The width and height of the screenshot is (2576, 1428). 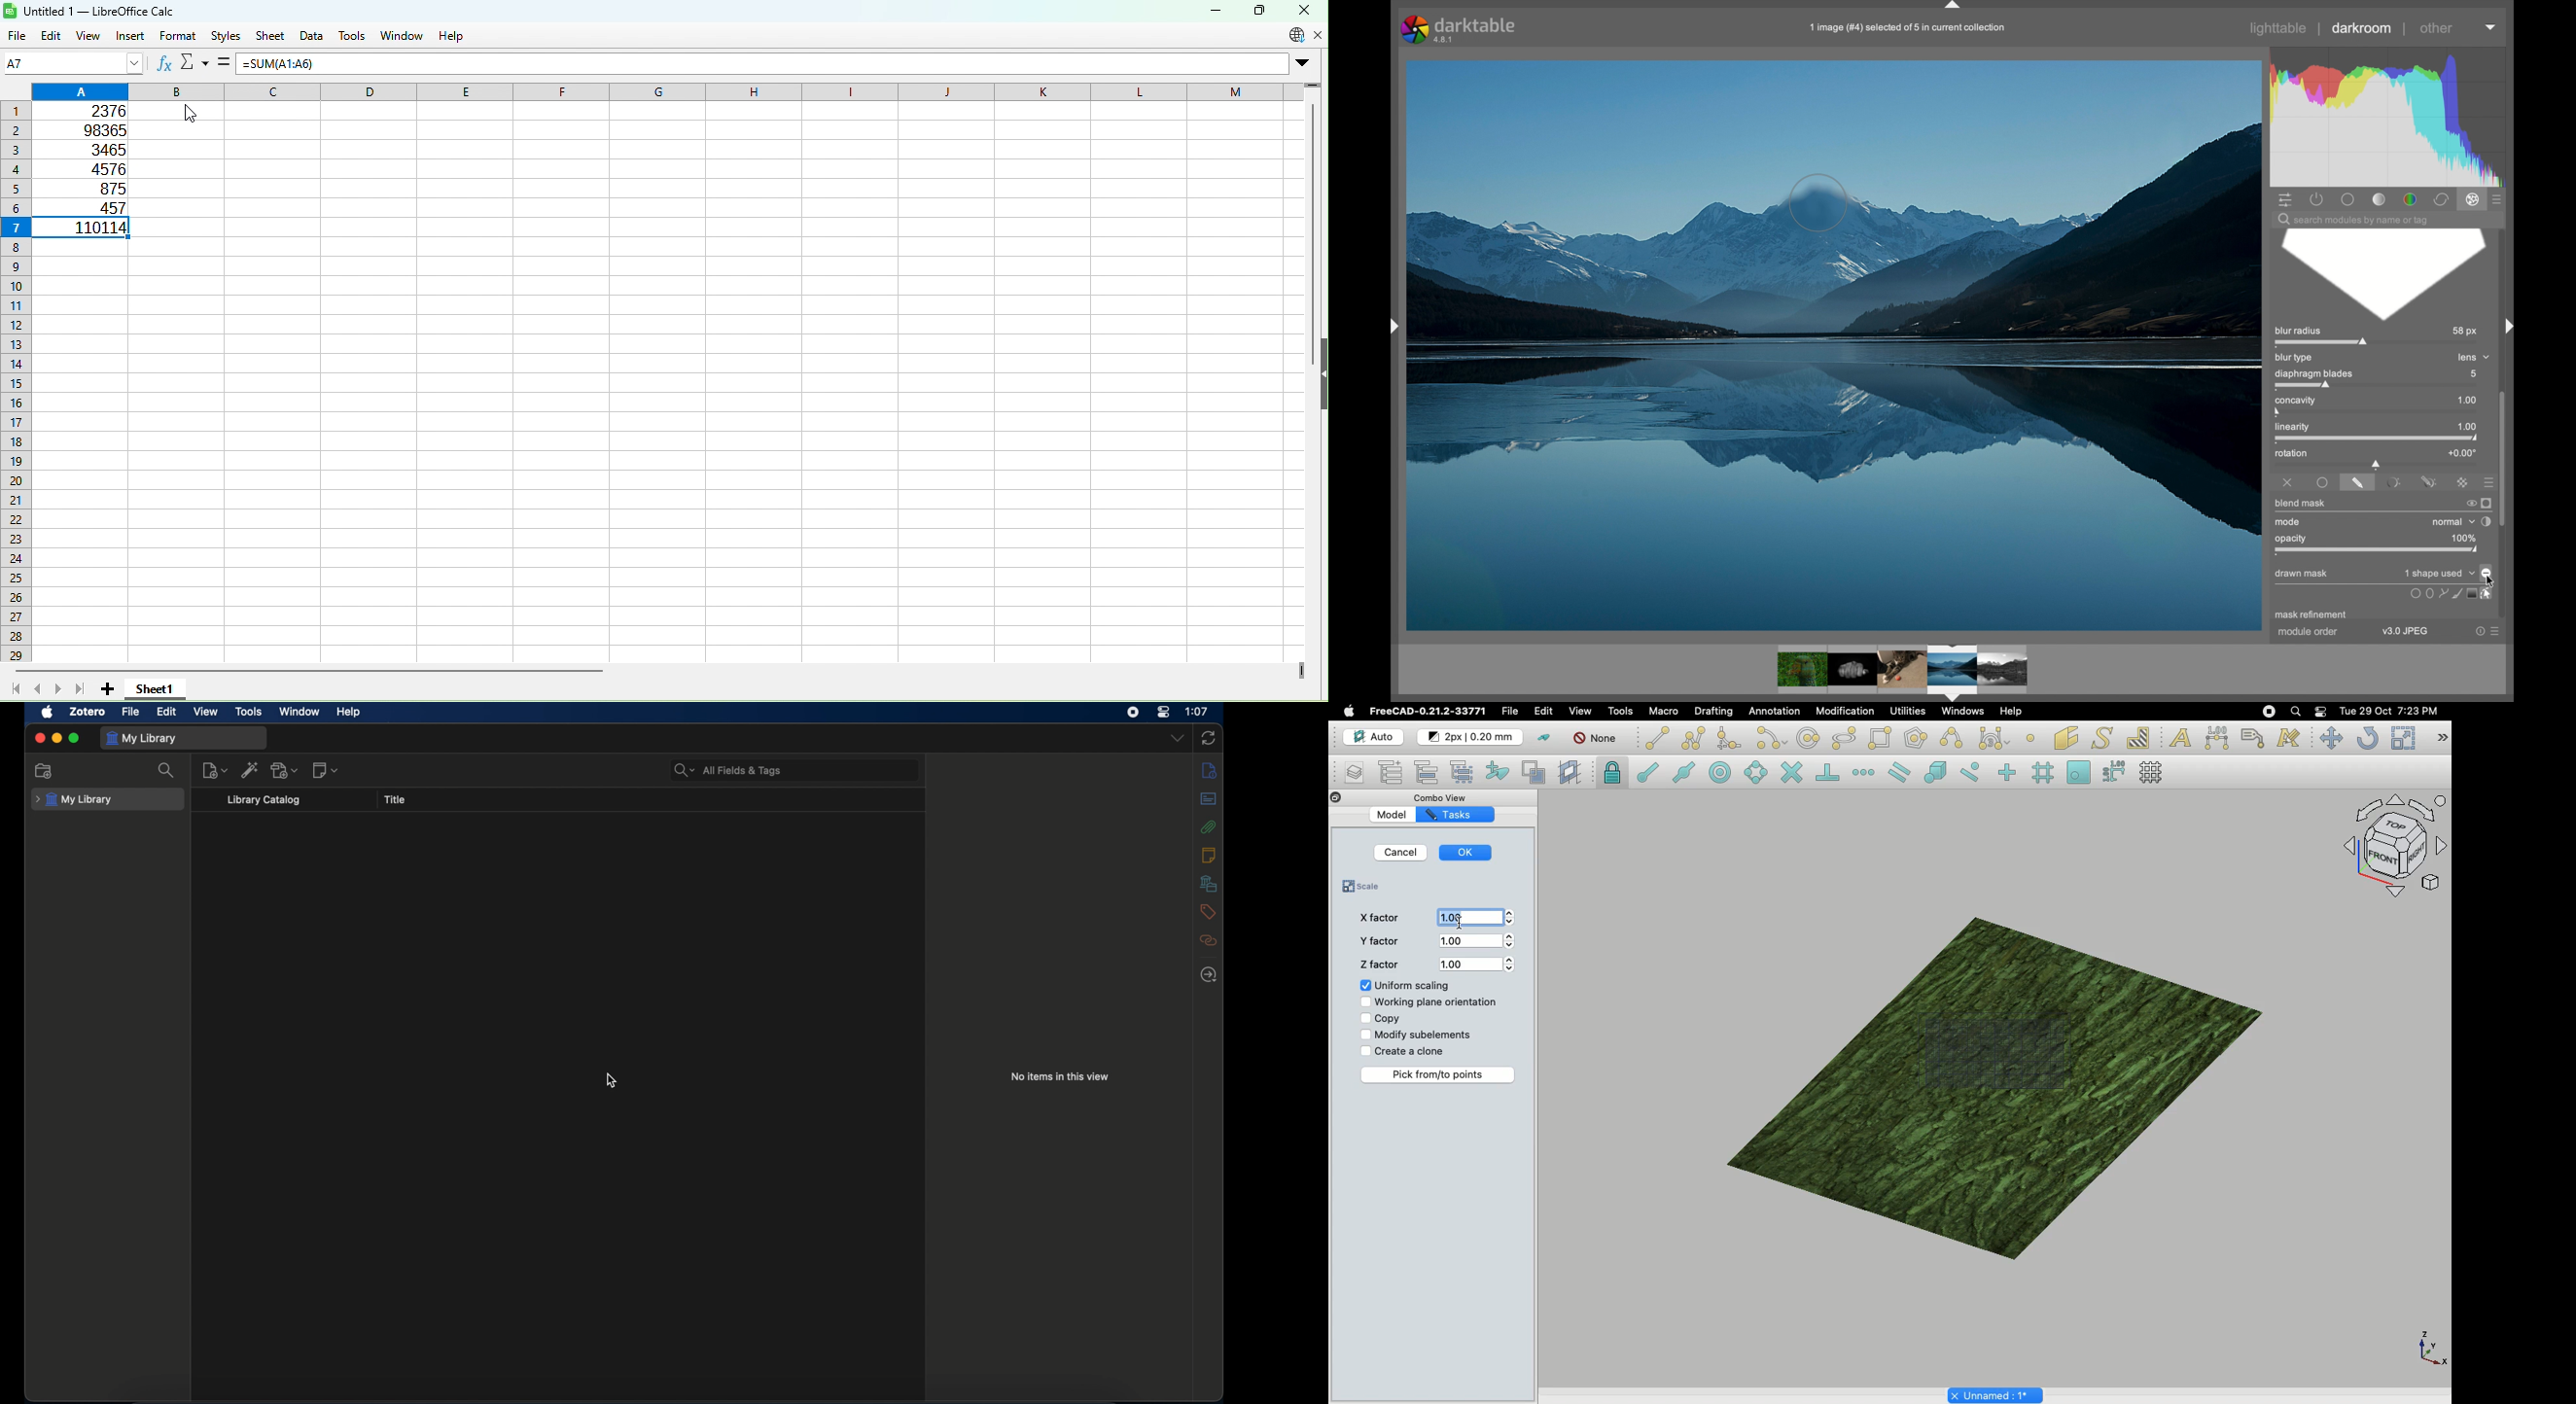 I want to click on Label, so click(x=2254, y=736).